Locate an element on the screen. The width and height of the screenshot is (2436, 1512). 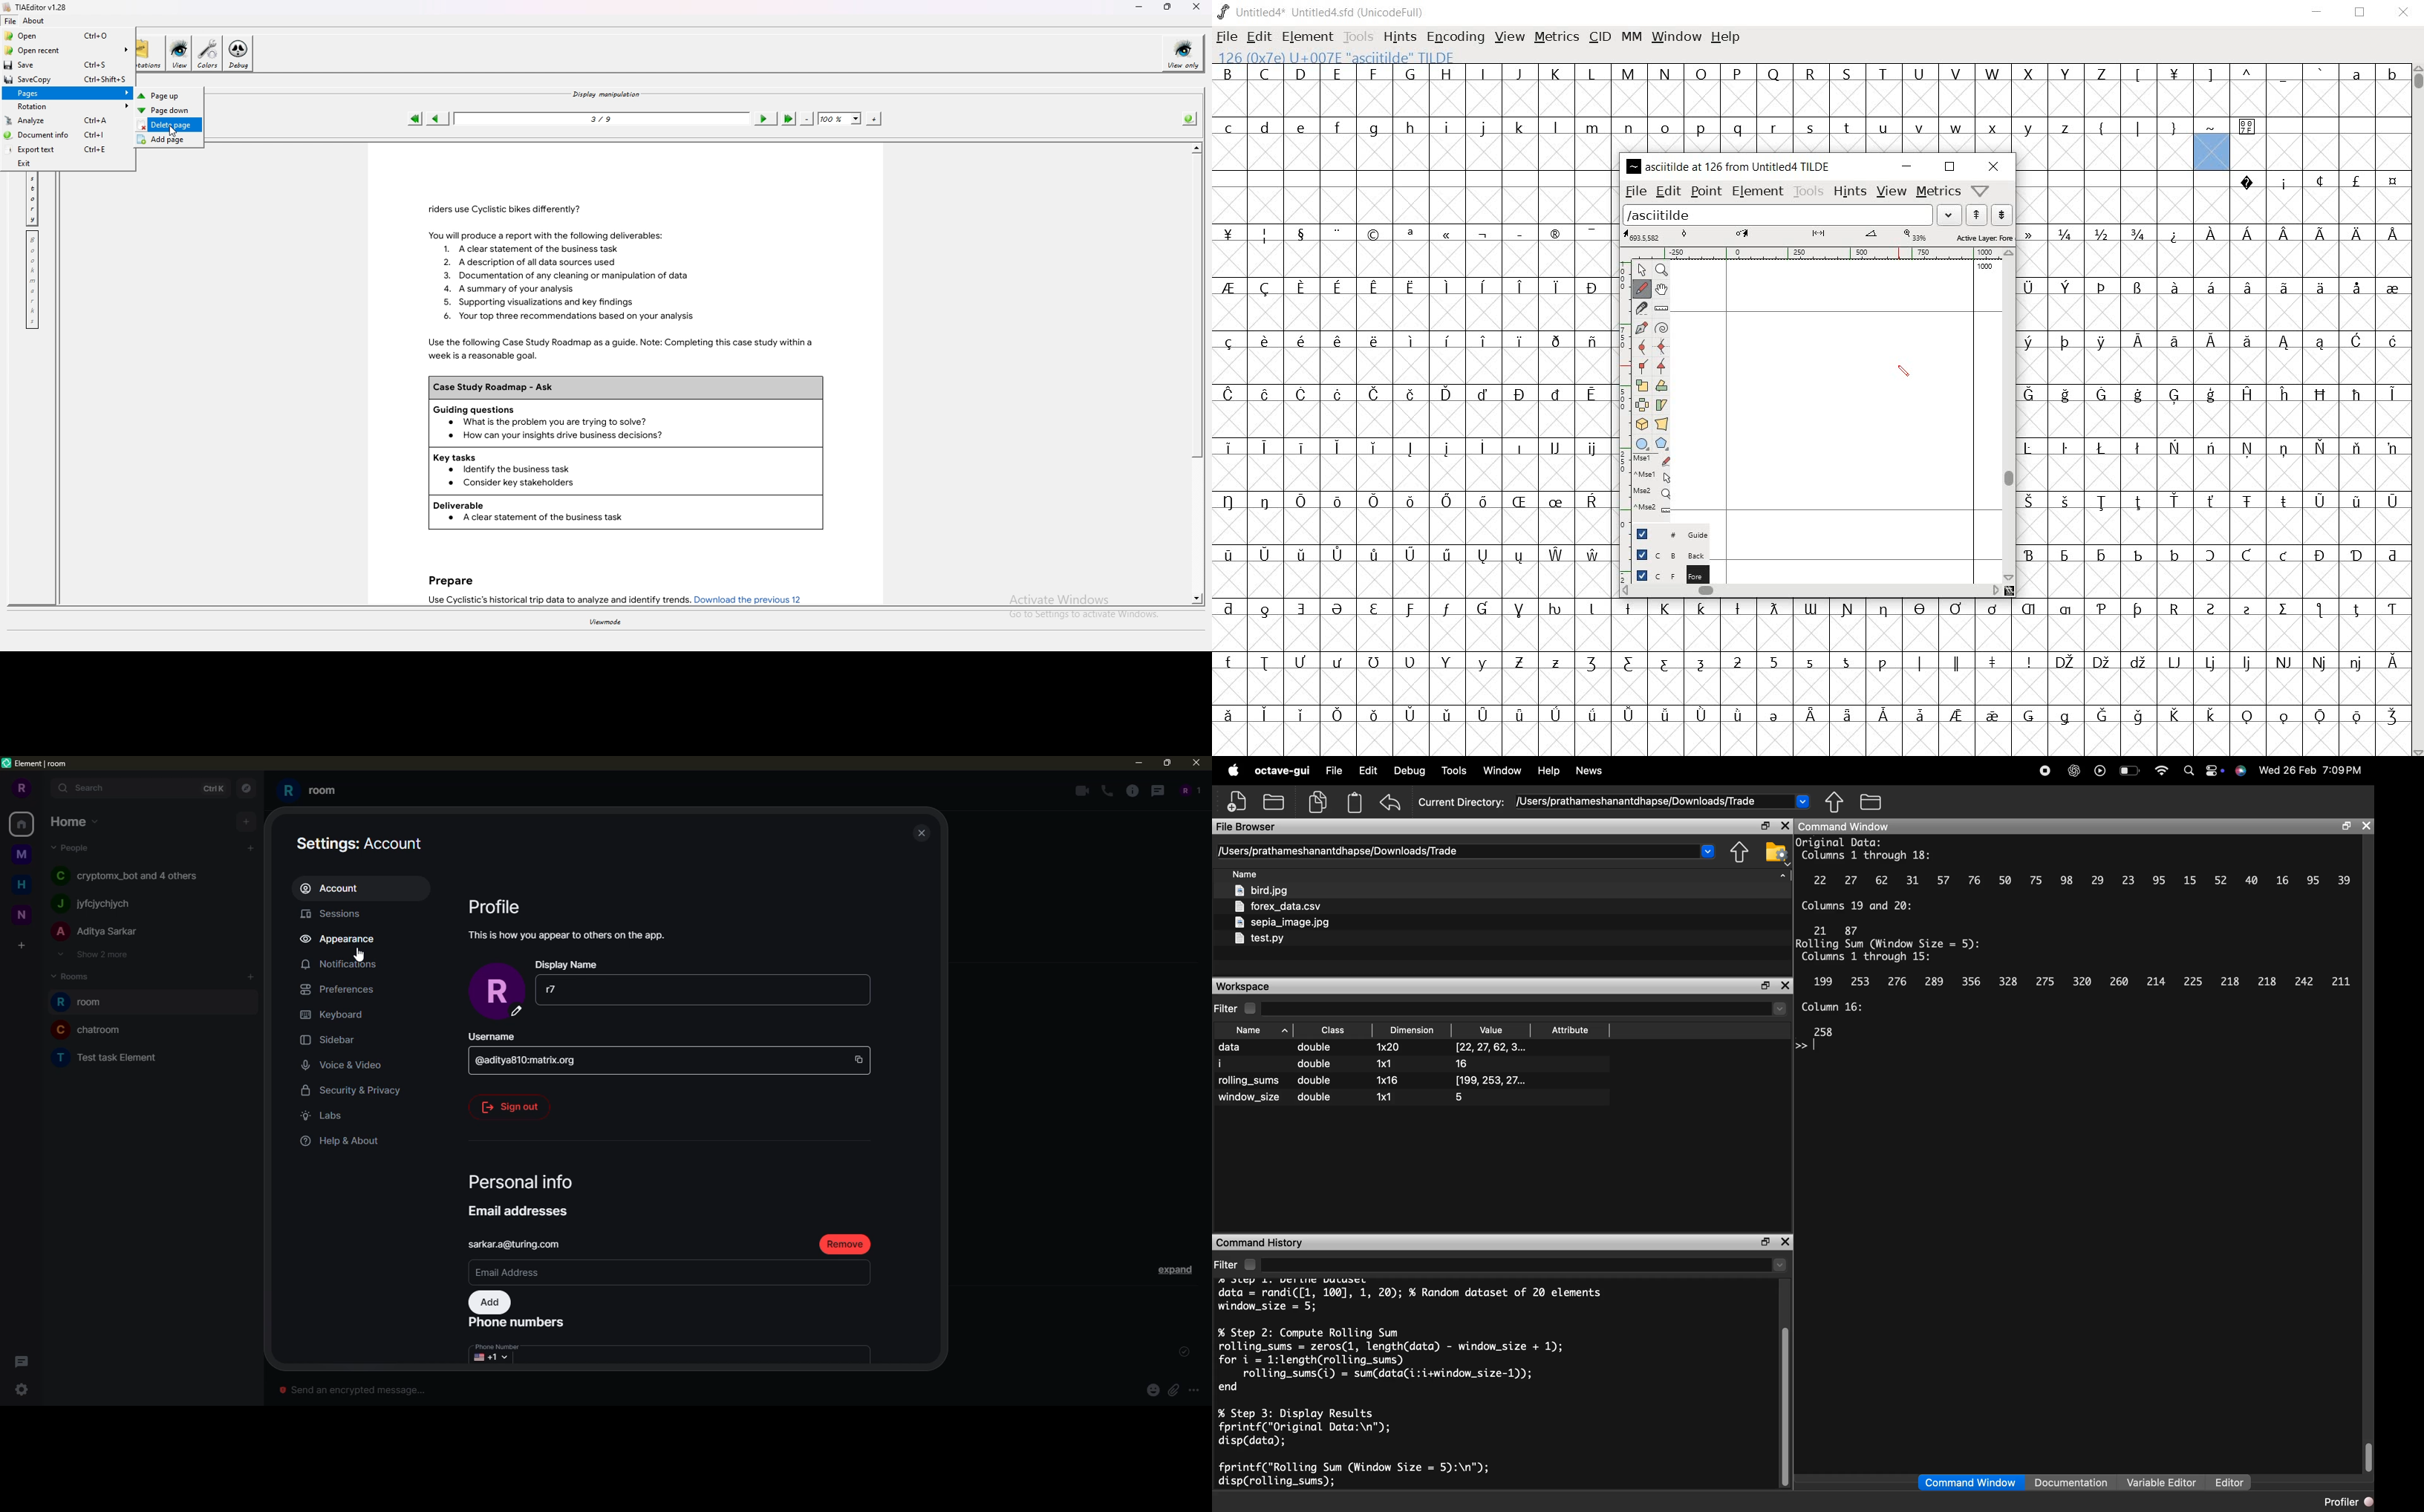
load word list is located at coordinates (1791, 214).